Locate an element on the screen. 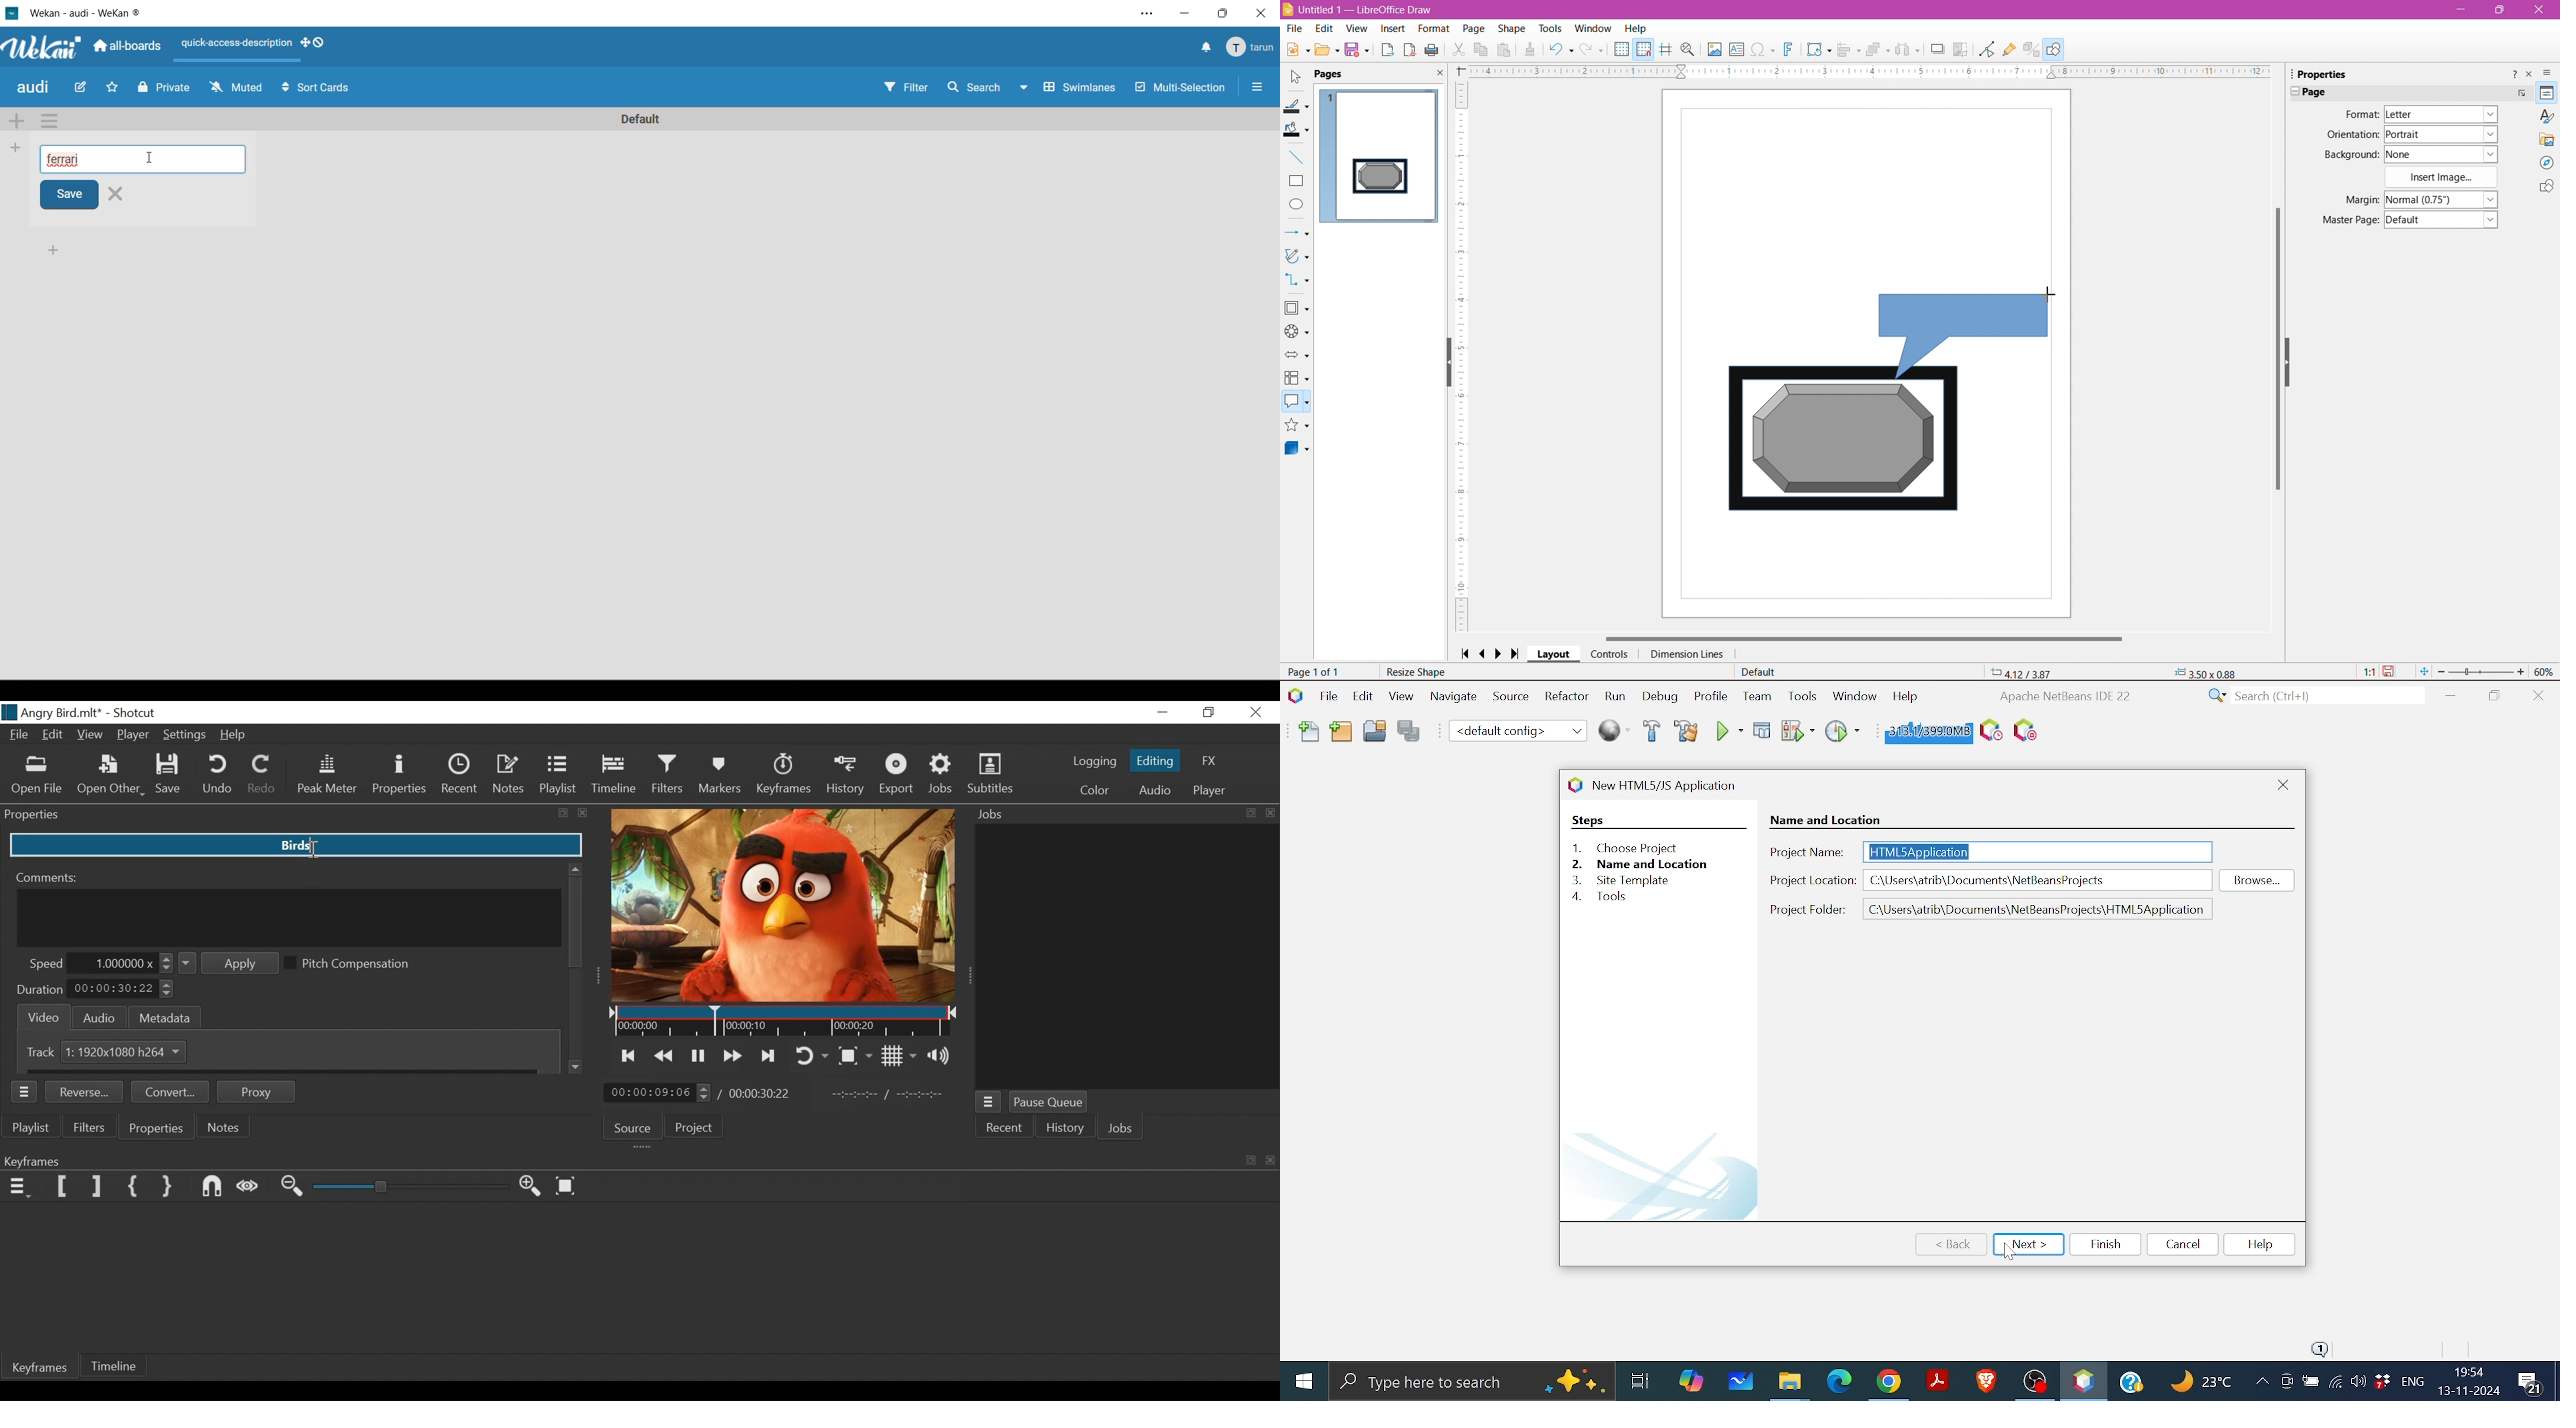  Jobs Menu is located at coordinates (991, 1102).